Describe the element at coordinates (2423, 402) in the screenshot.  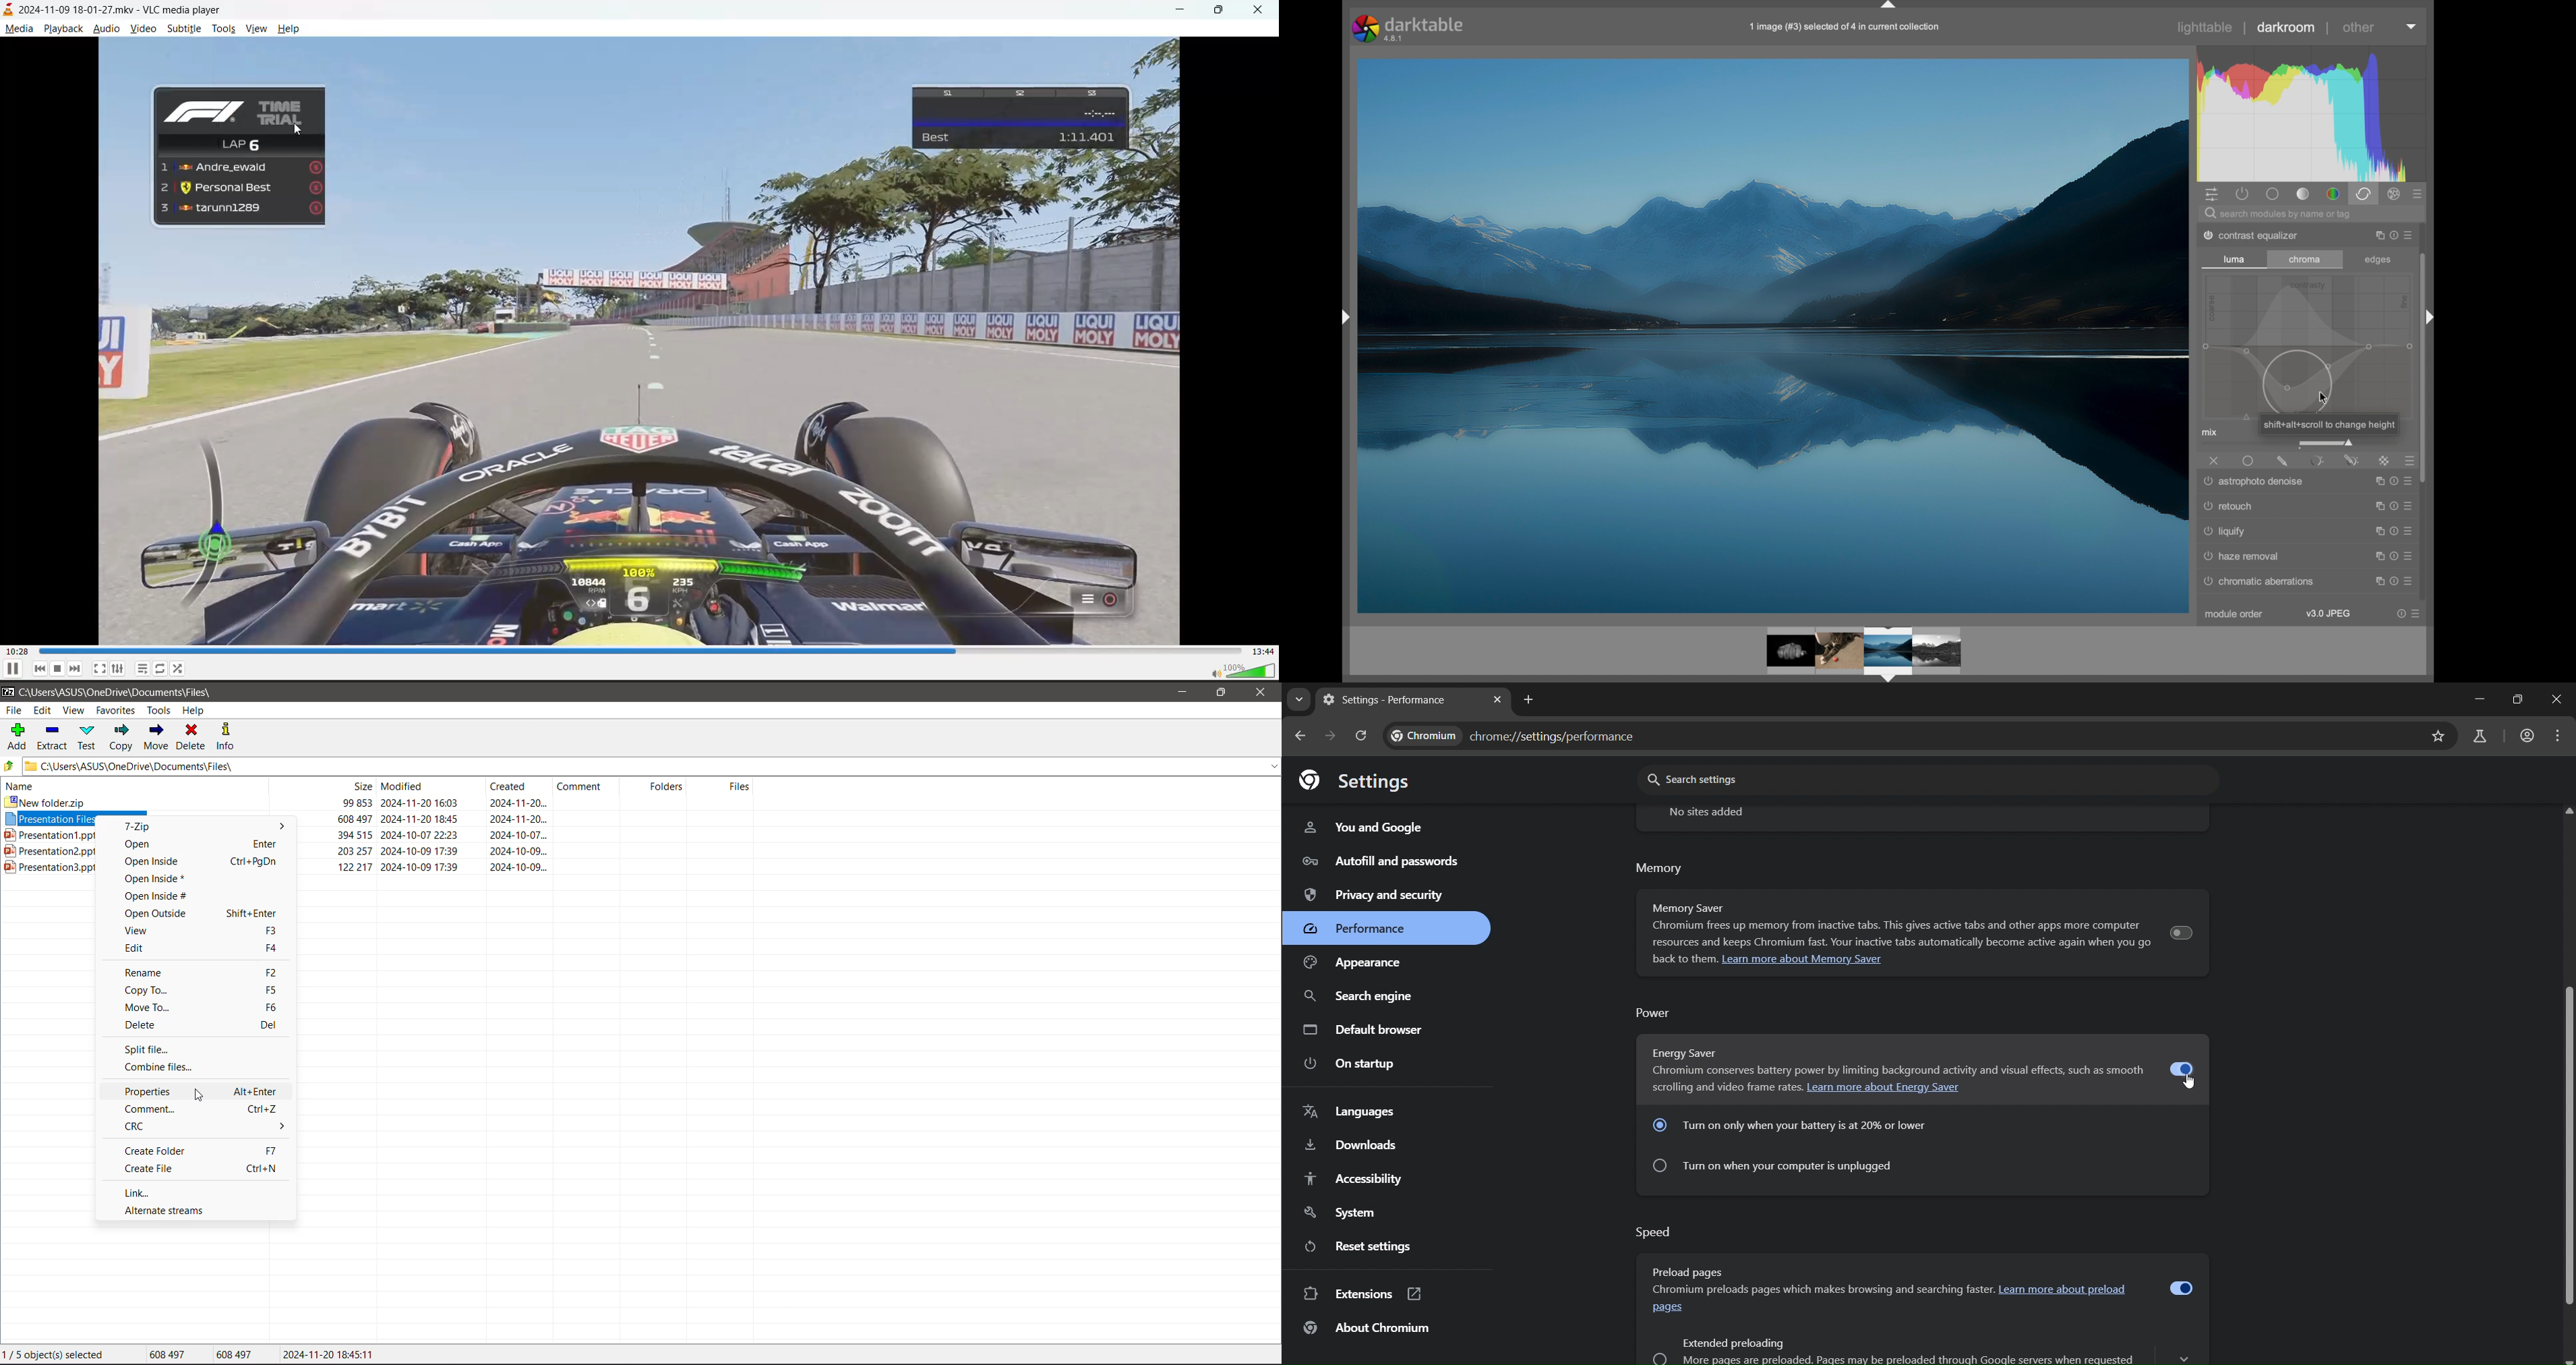
I see `scroll box` at that location.